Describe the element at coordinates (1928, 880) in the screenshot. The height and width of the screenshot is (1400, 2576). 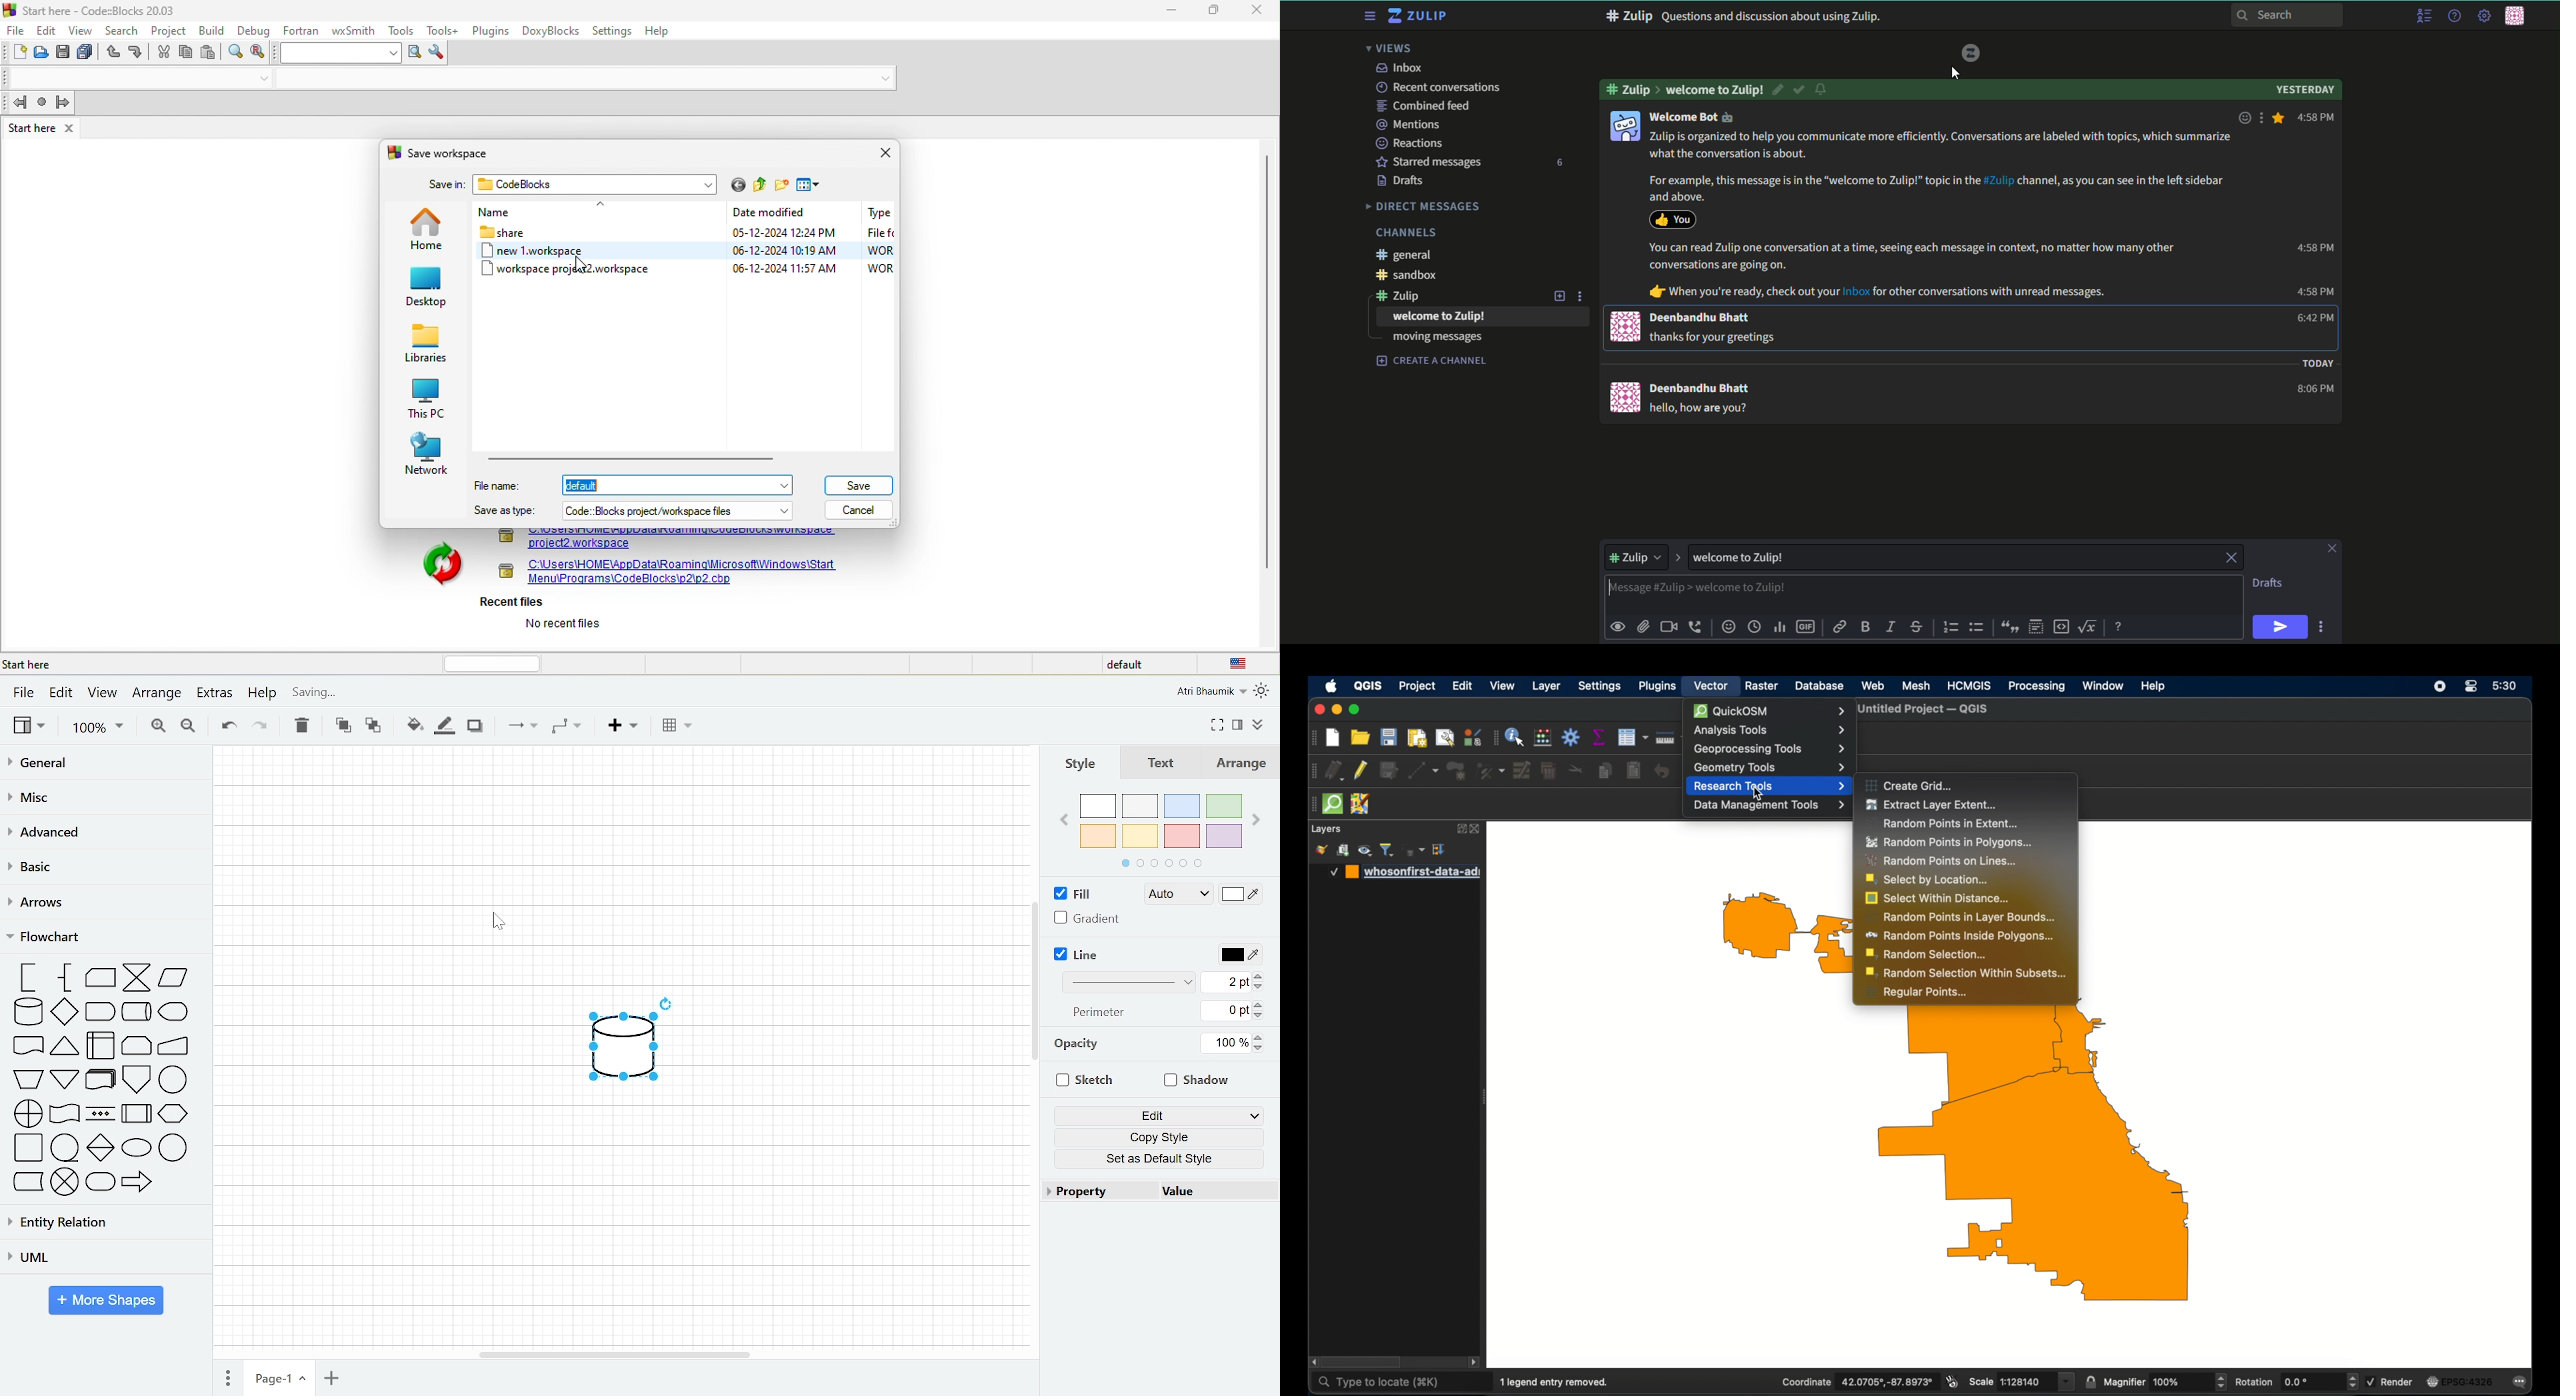
I see `select by location` at that location.